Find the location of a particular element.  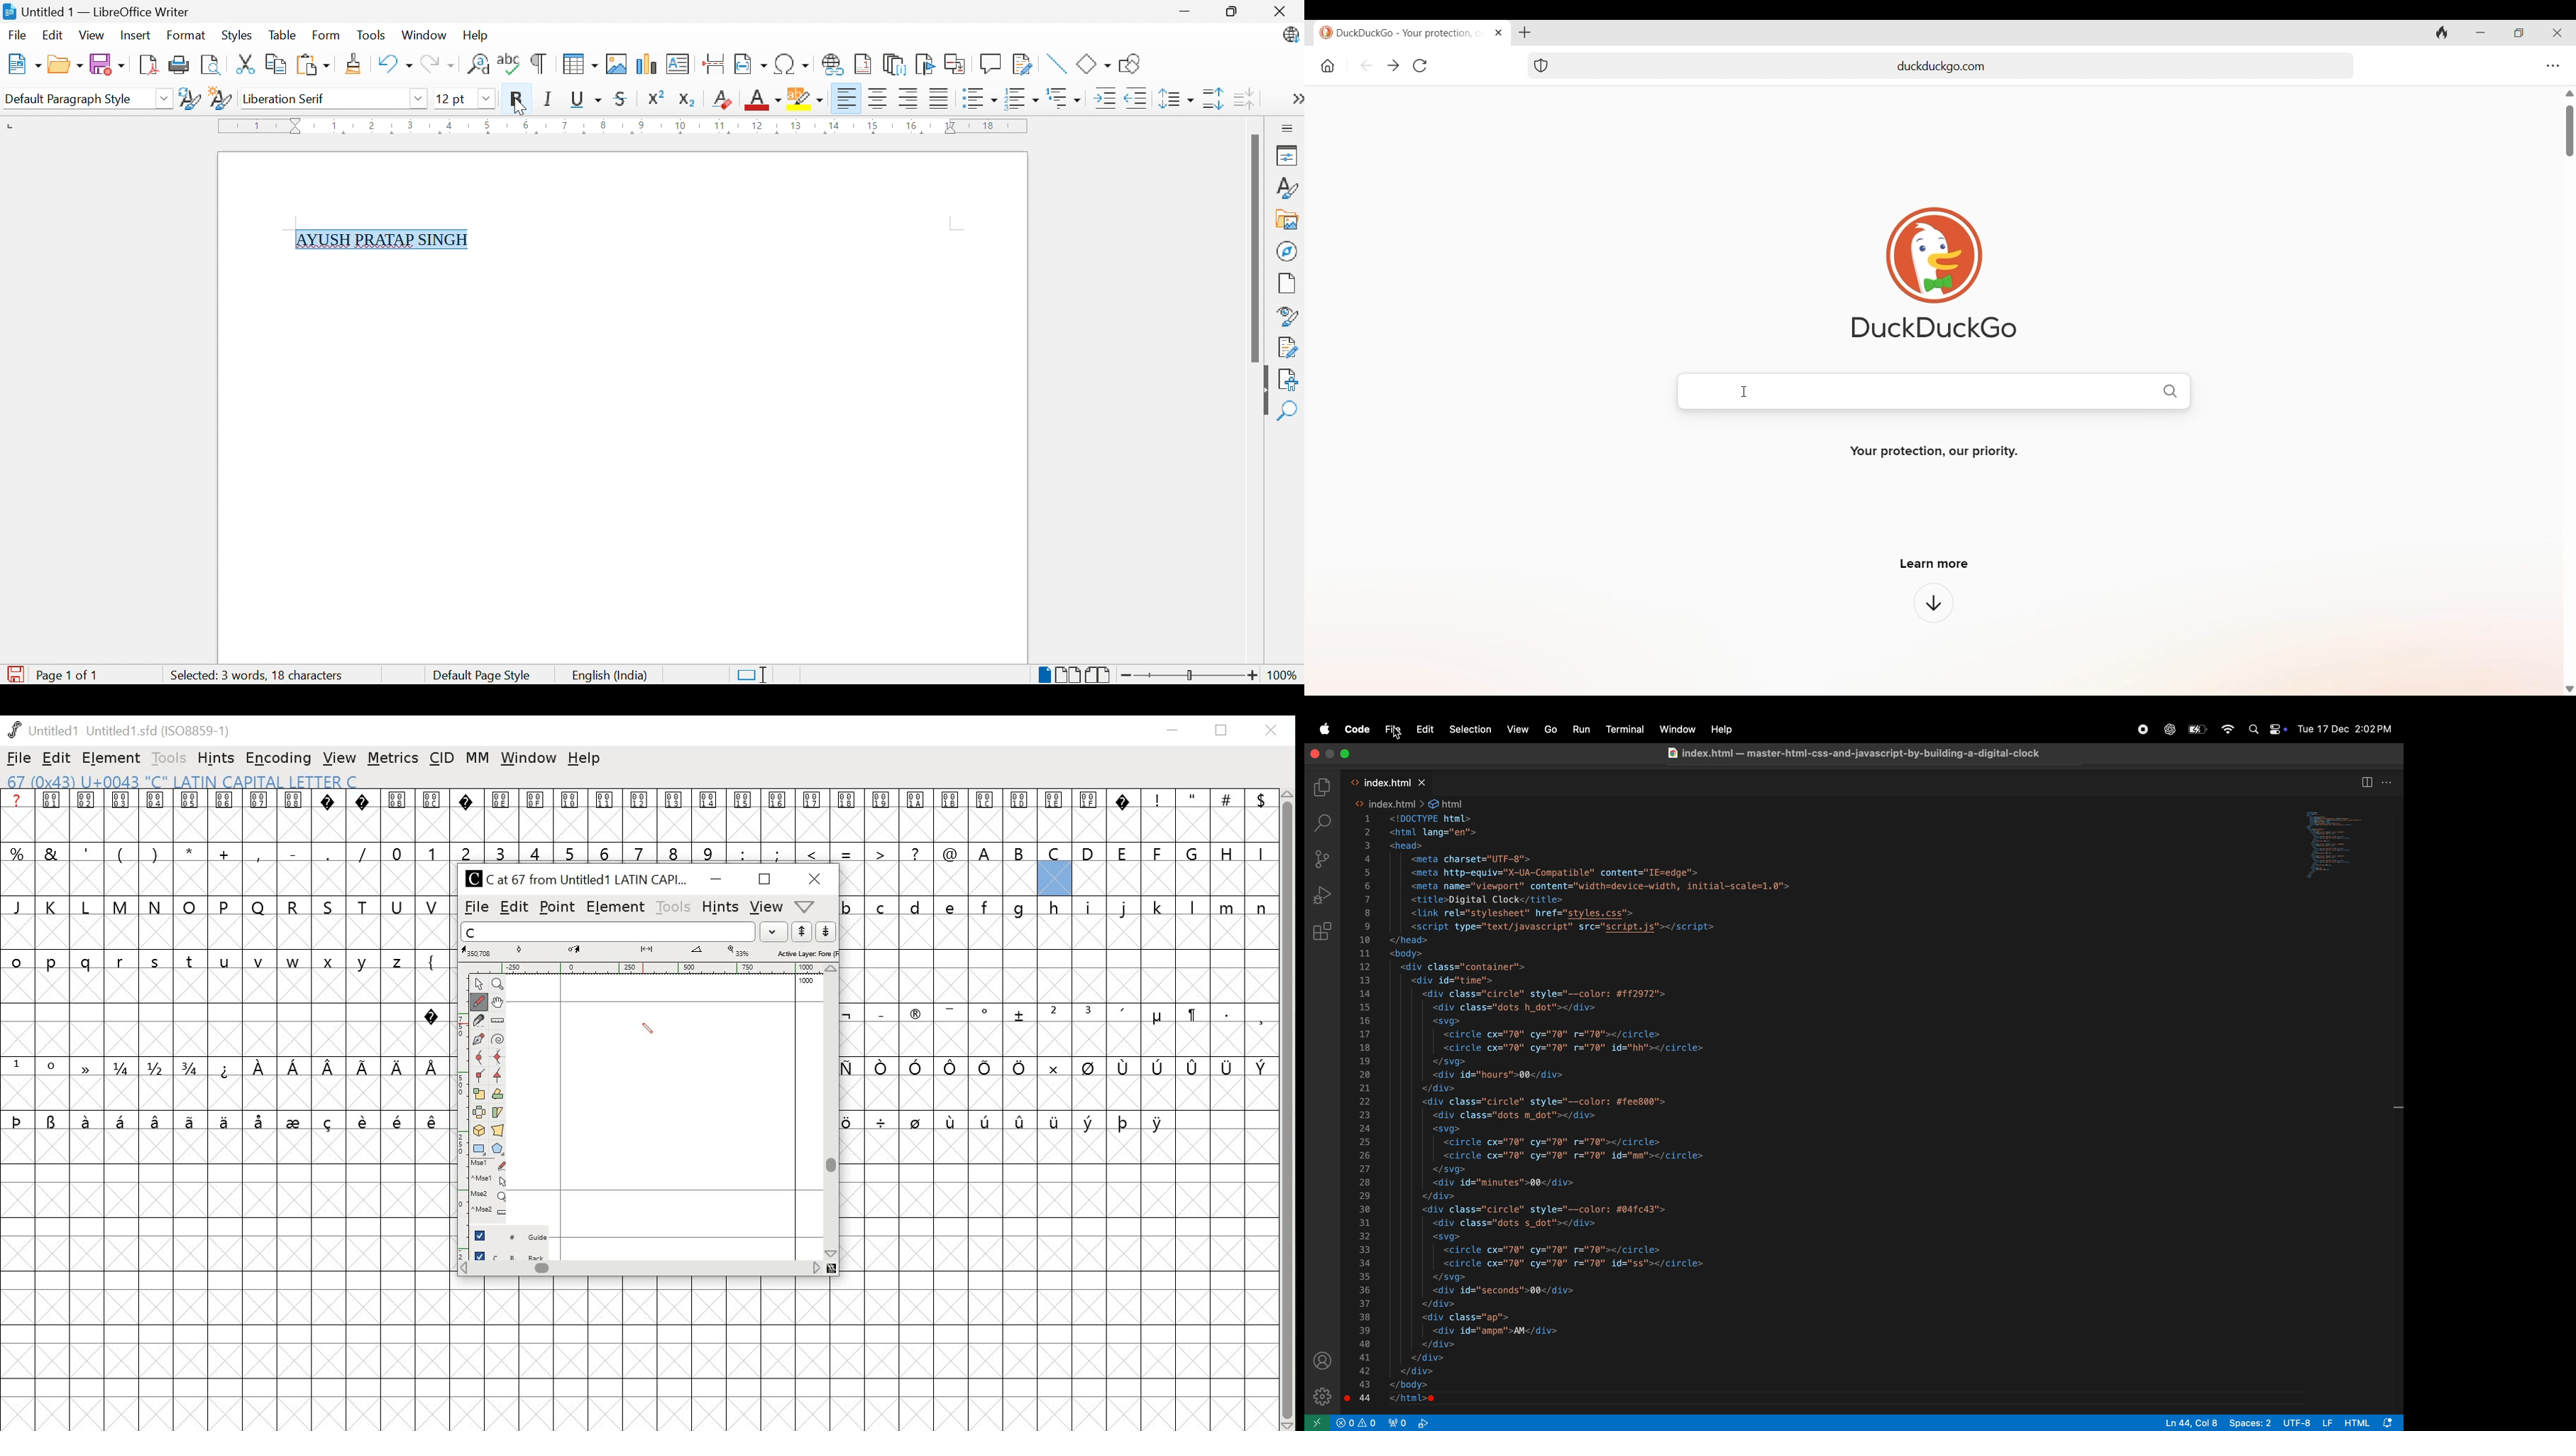

index html file path is located at coordinates (1410, 804).